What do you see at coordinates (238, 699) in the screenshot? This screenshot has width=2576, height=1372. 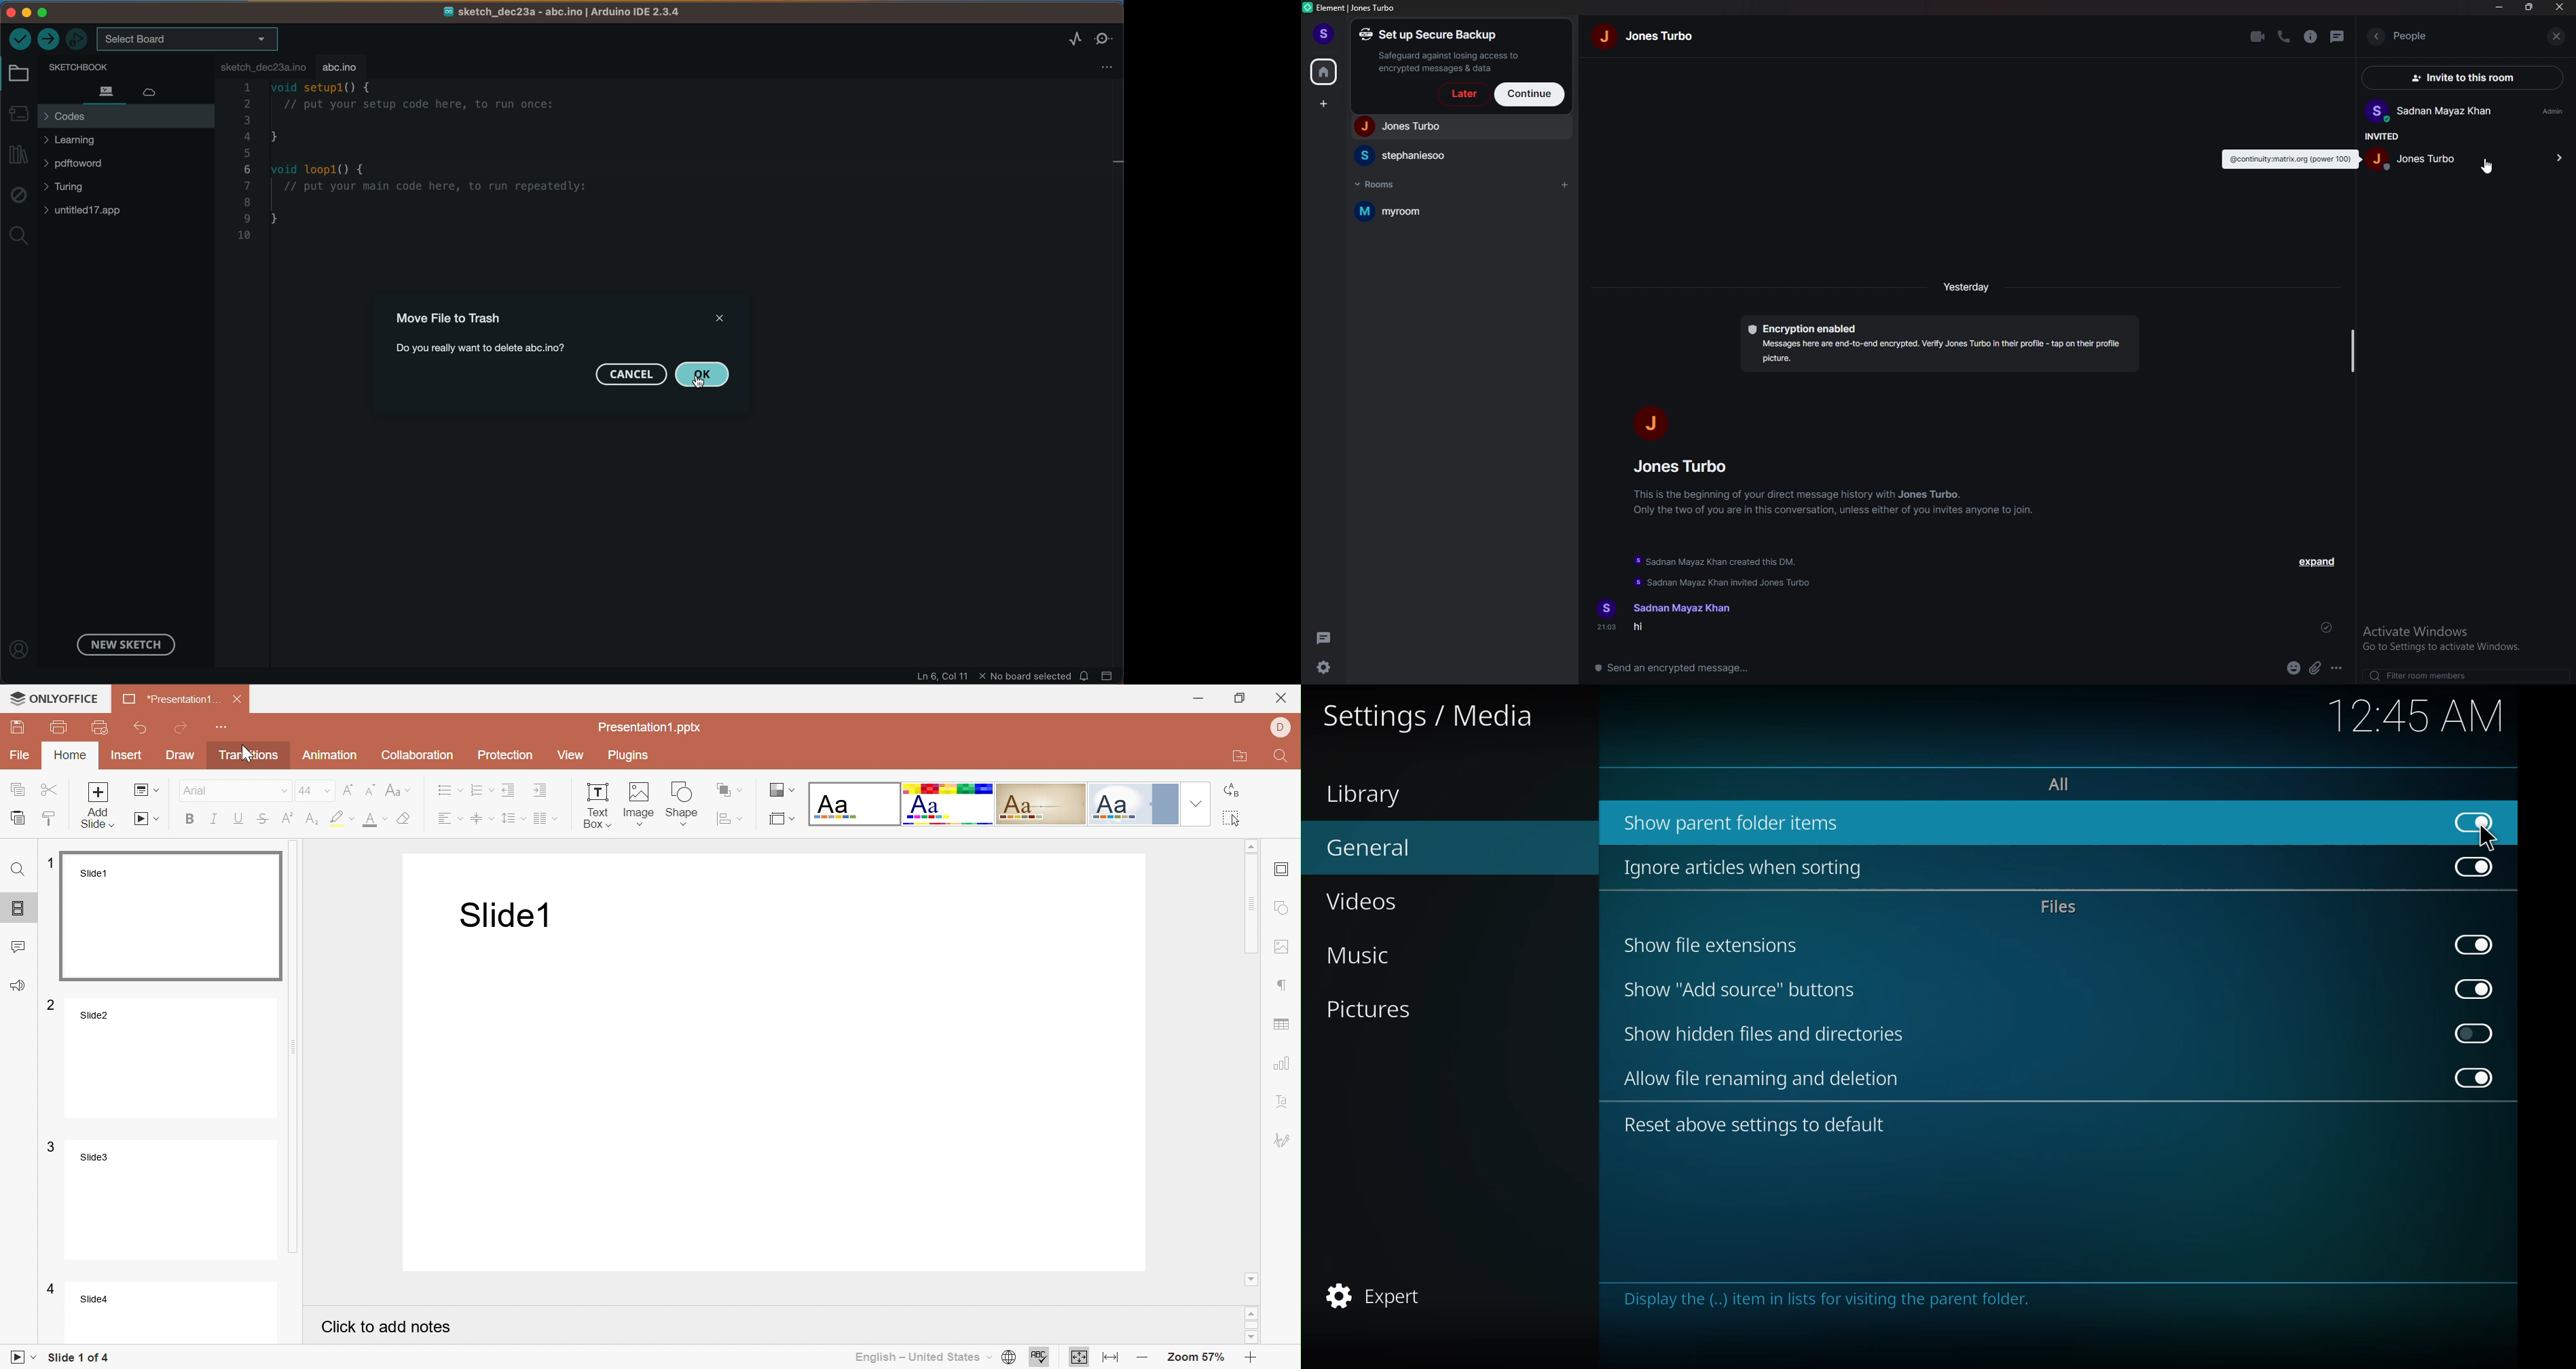 I see `Close` at bounding box center [238, 699].